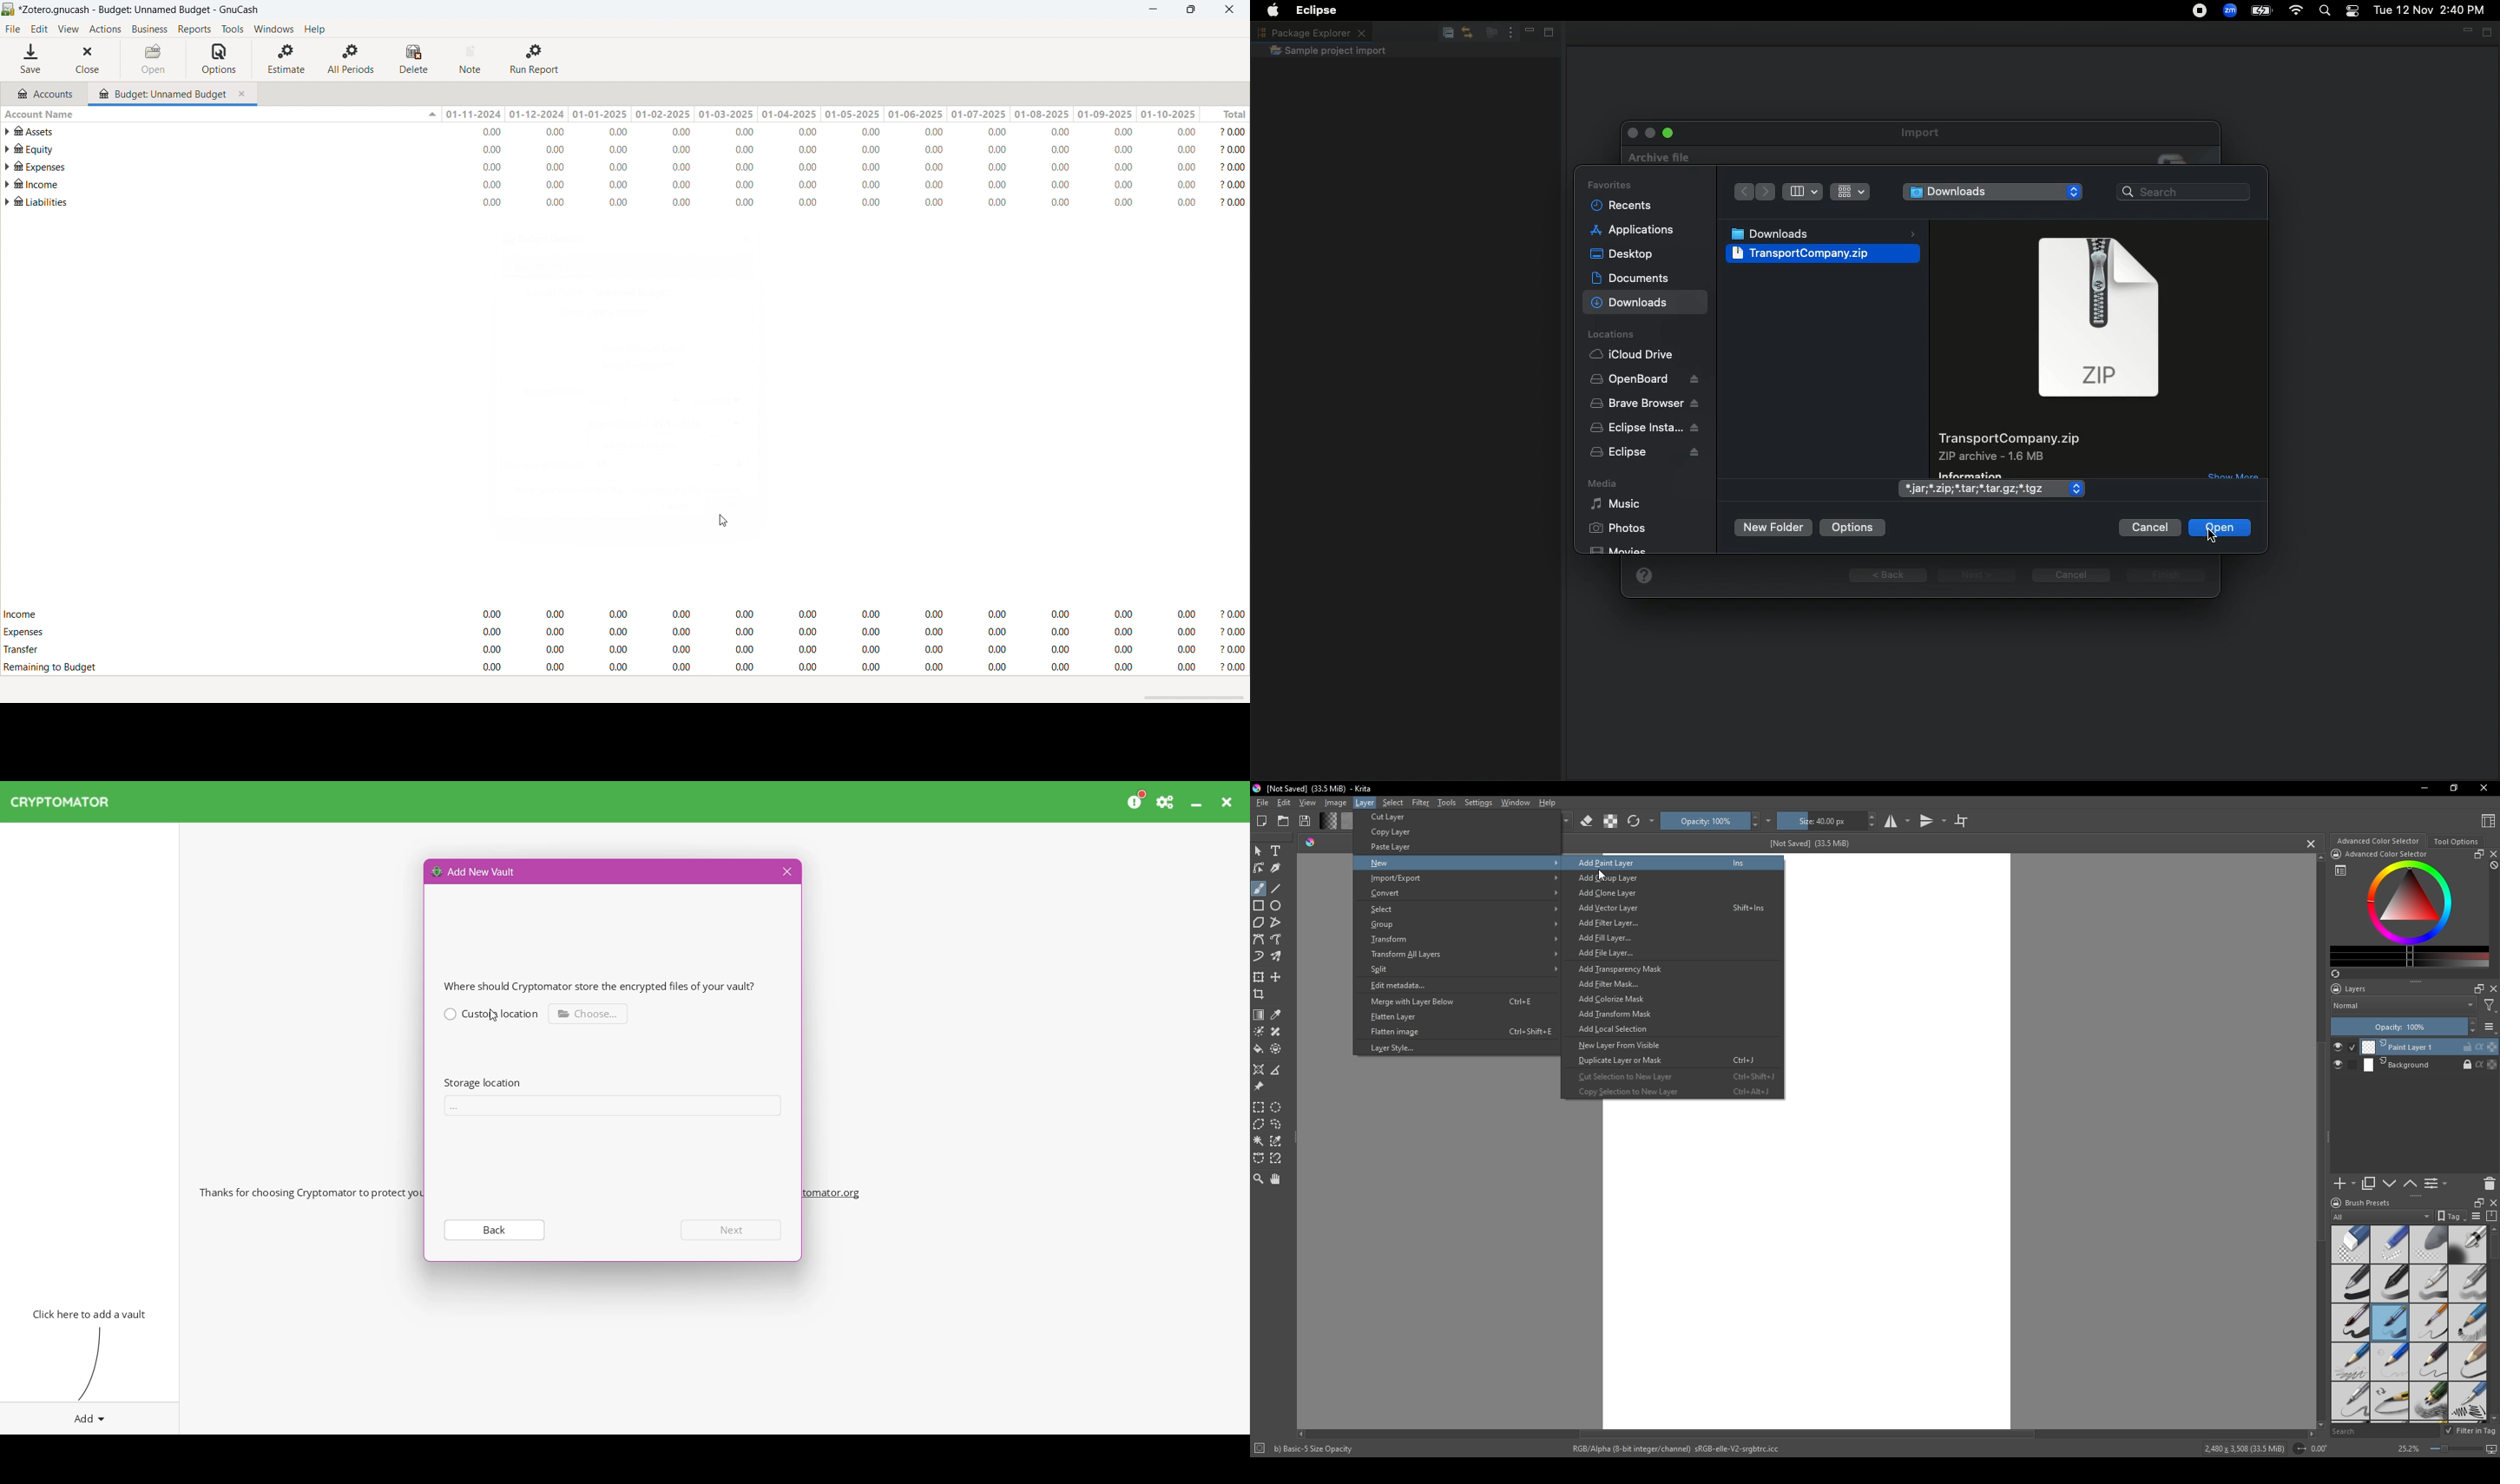 This screenshot has height=1484, width=2520. What do you see at coordinates (1463, 879) in the screenshot?
I see `Import/Export ` at bounding box center [1463, 879].